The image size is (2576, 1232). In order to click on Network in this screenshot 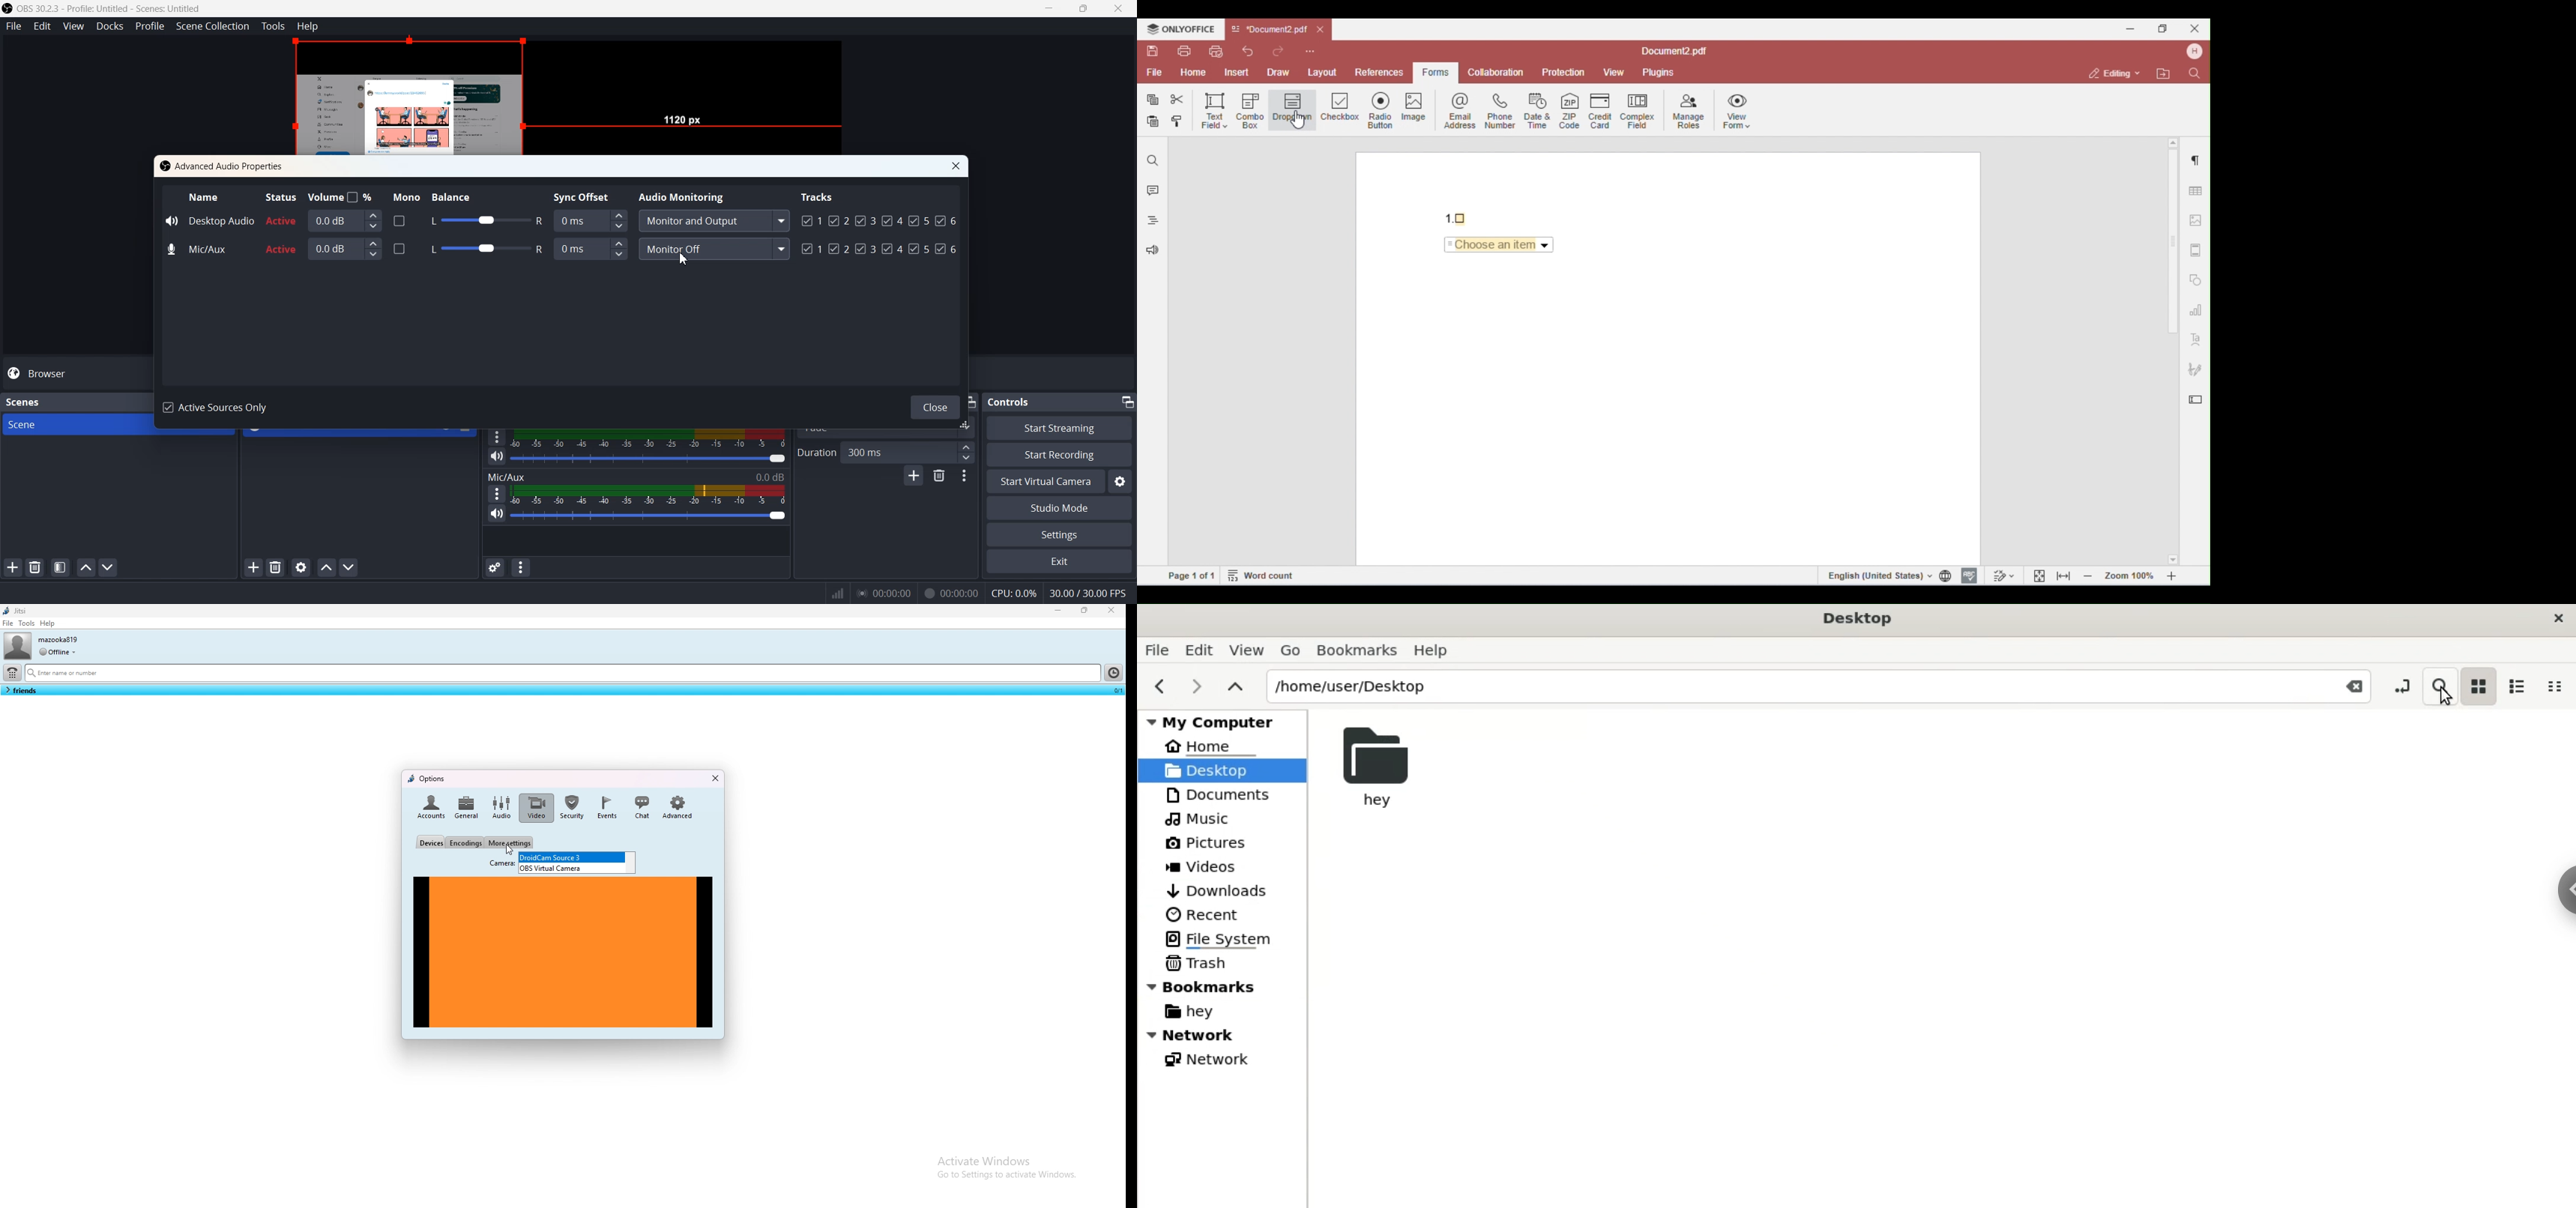, I will do `click(1222, 1035)`.